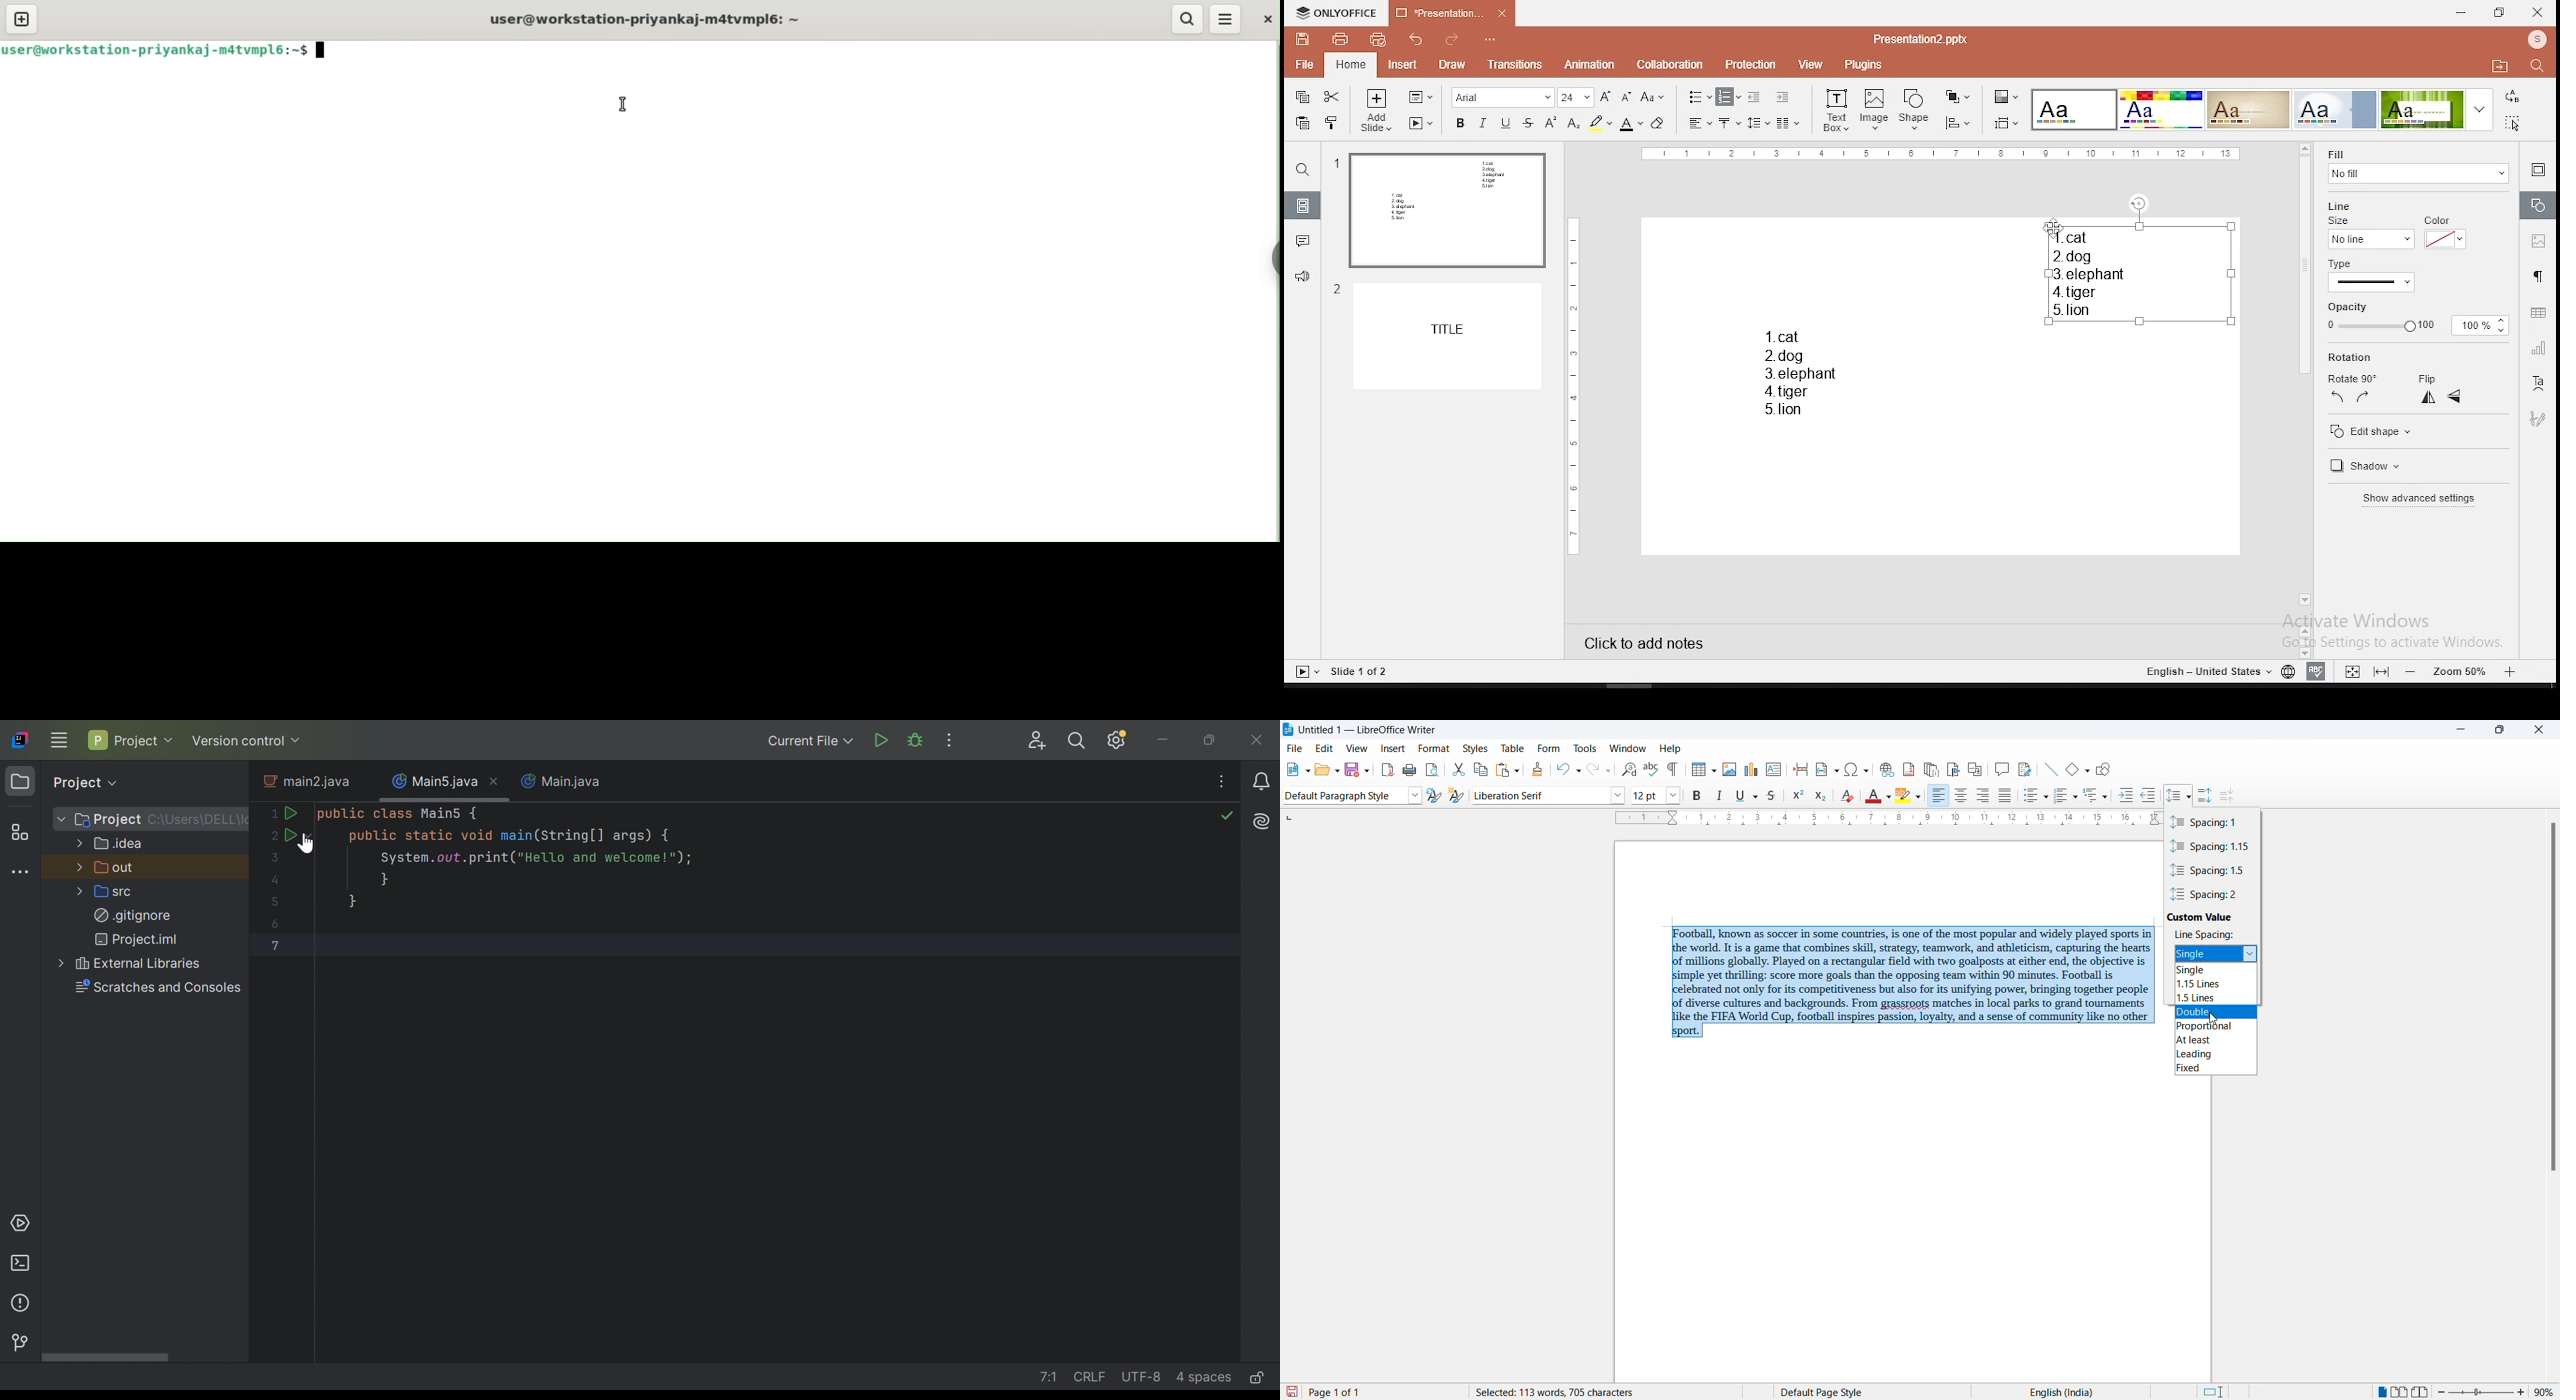 The width and height of the screenshot is (2576, 1400). What do you see at coordinates (1433, 795) in the screenshot?
I see `update selected style` at bounding box center [1433, 795].